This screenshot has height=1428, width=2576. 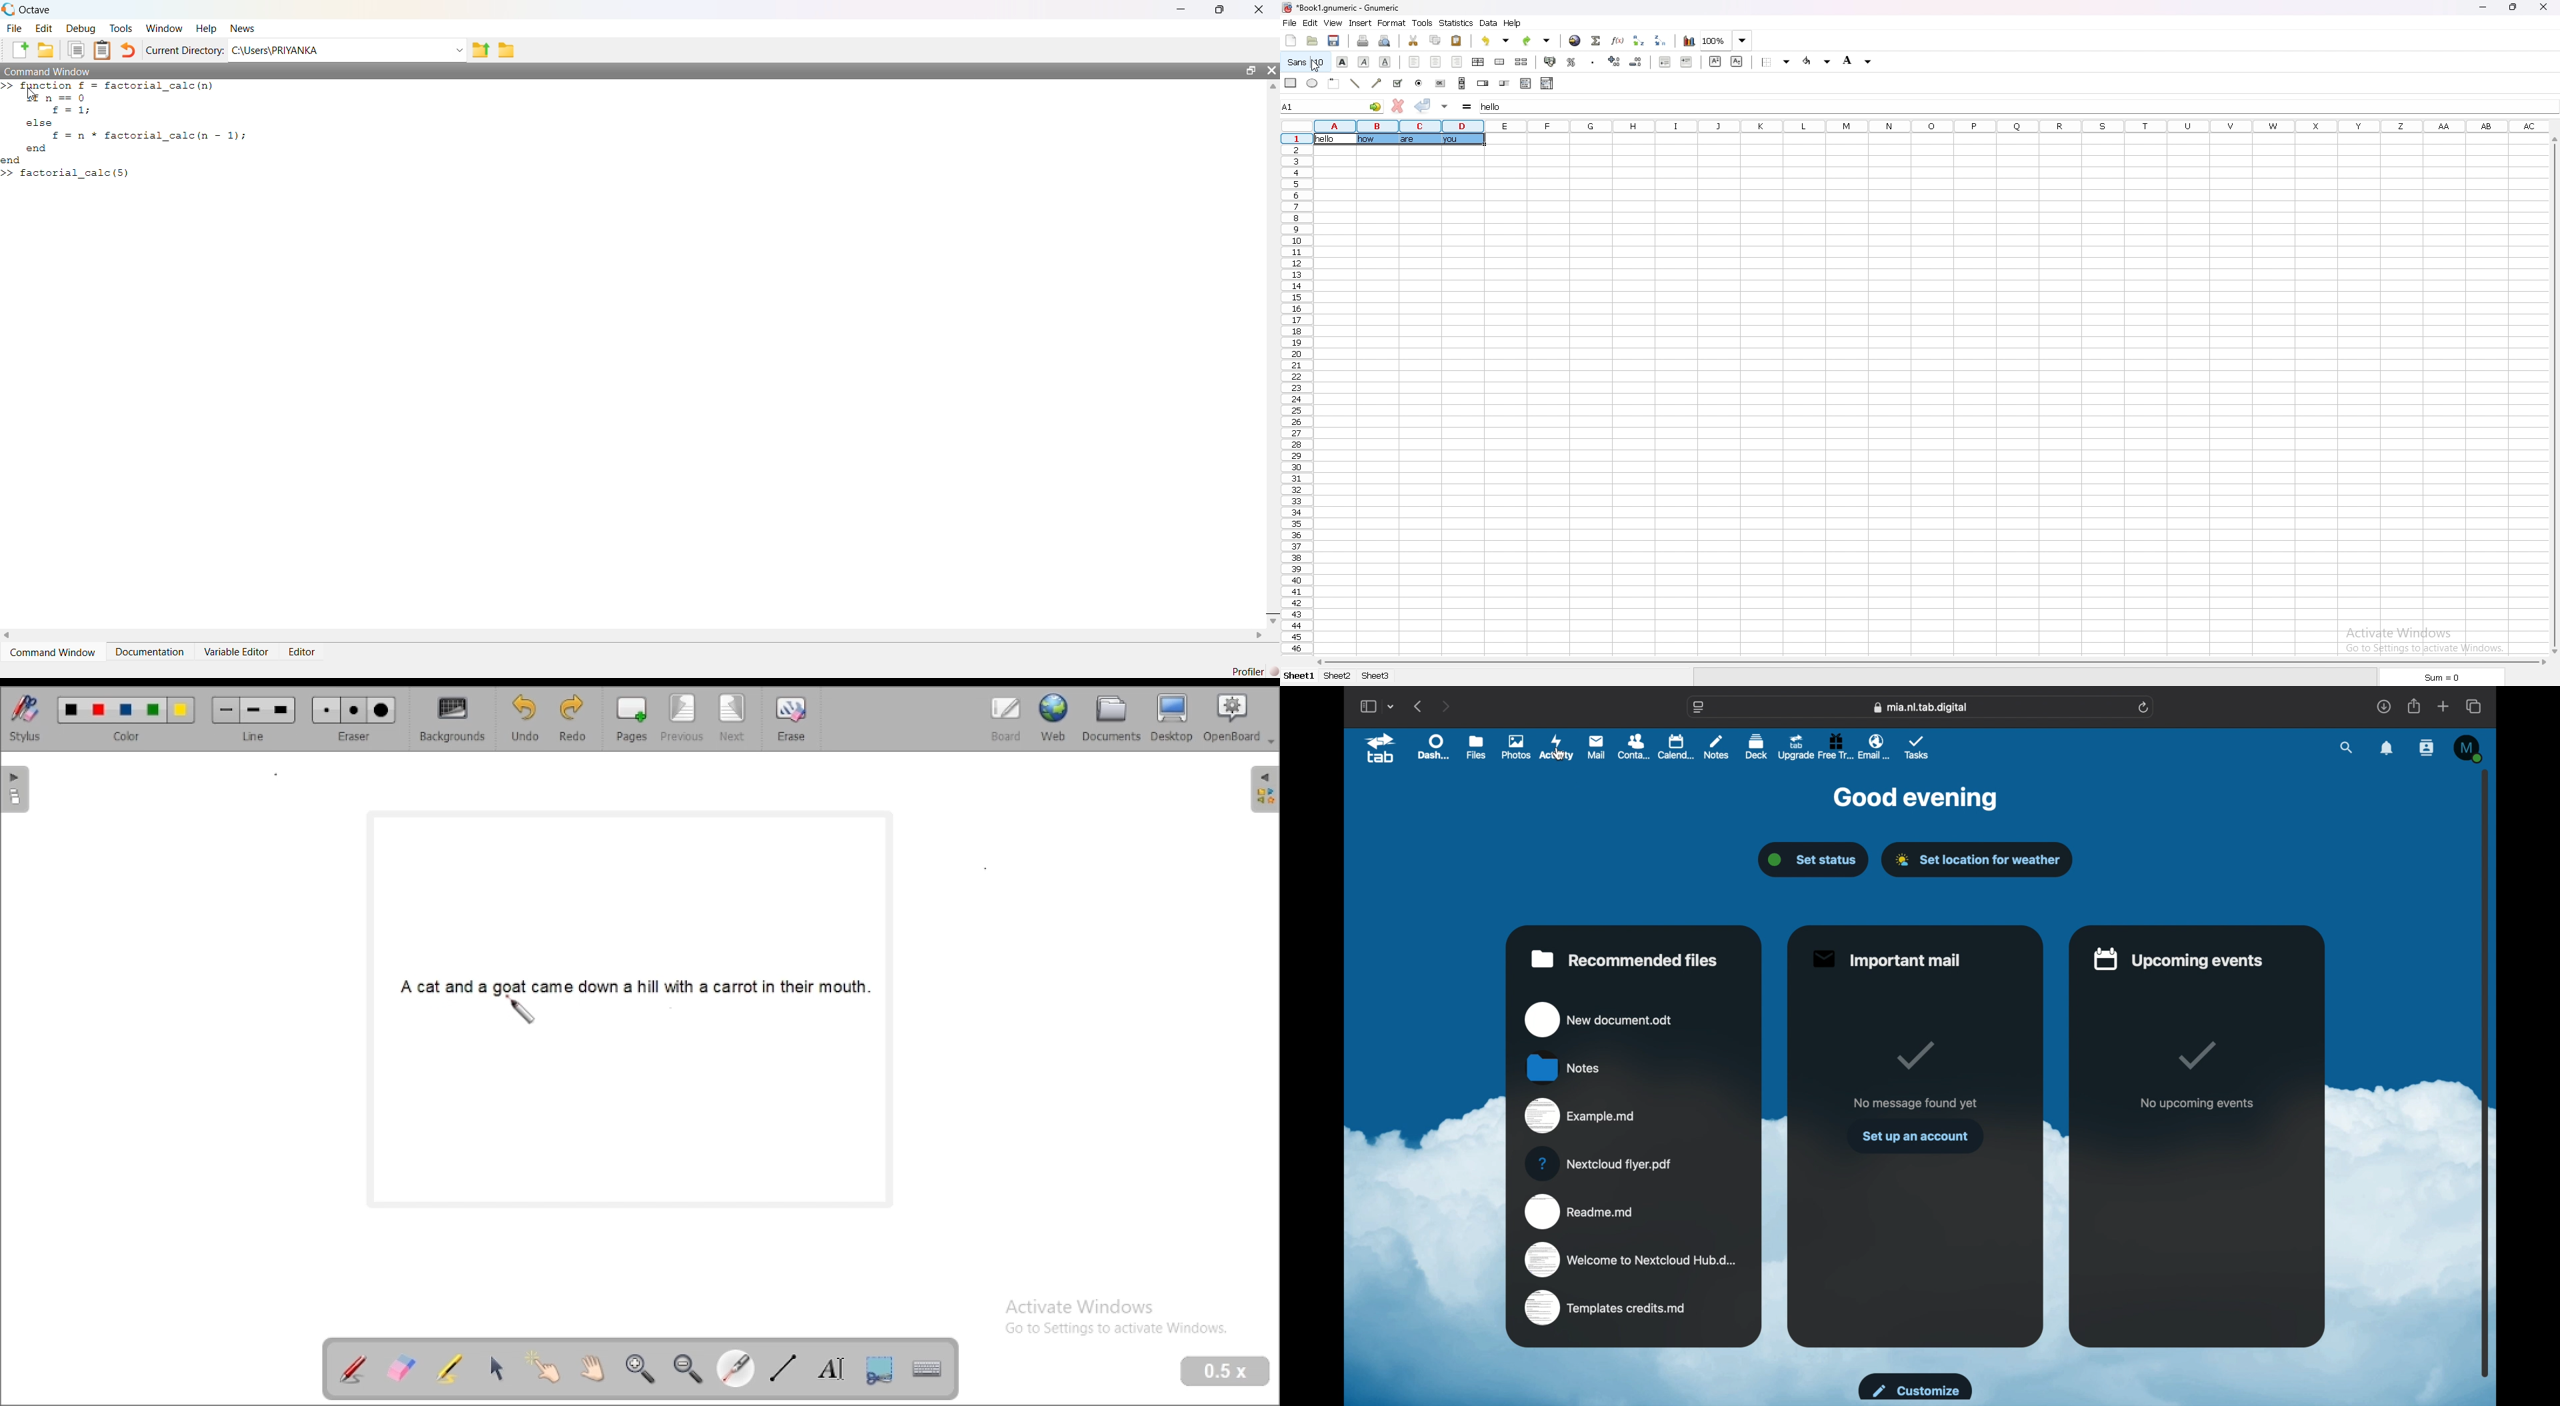 What do you see at coordinates (1271, 87) in the screenshot?
I see `scroll up` at bounding box center [1271, 87].